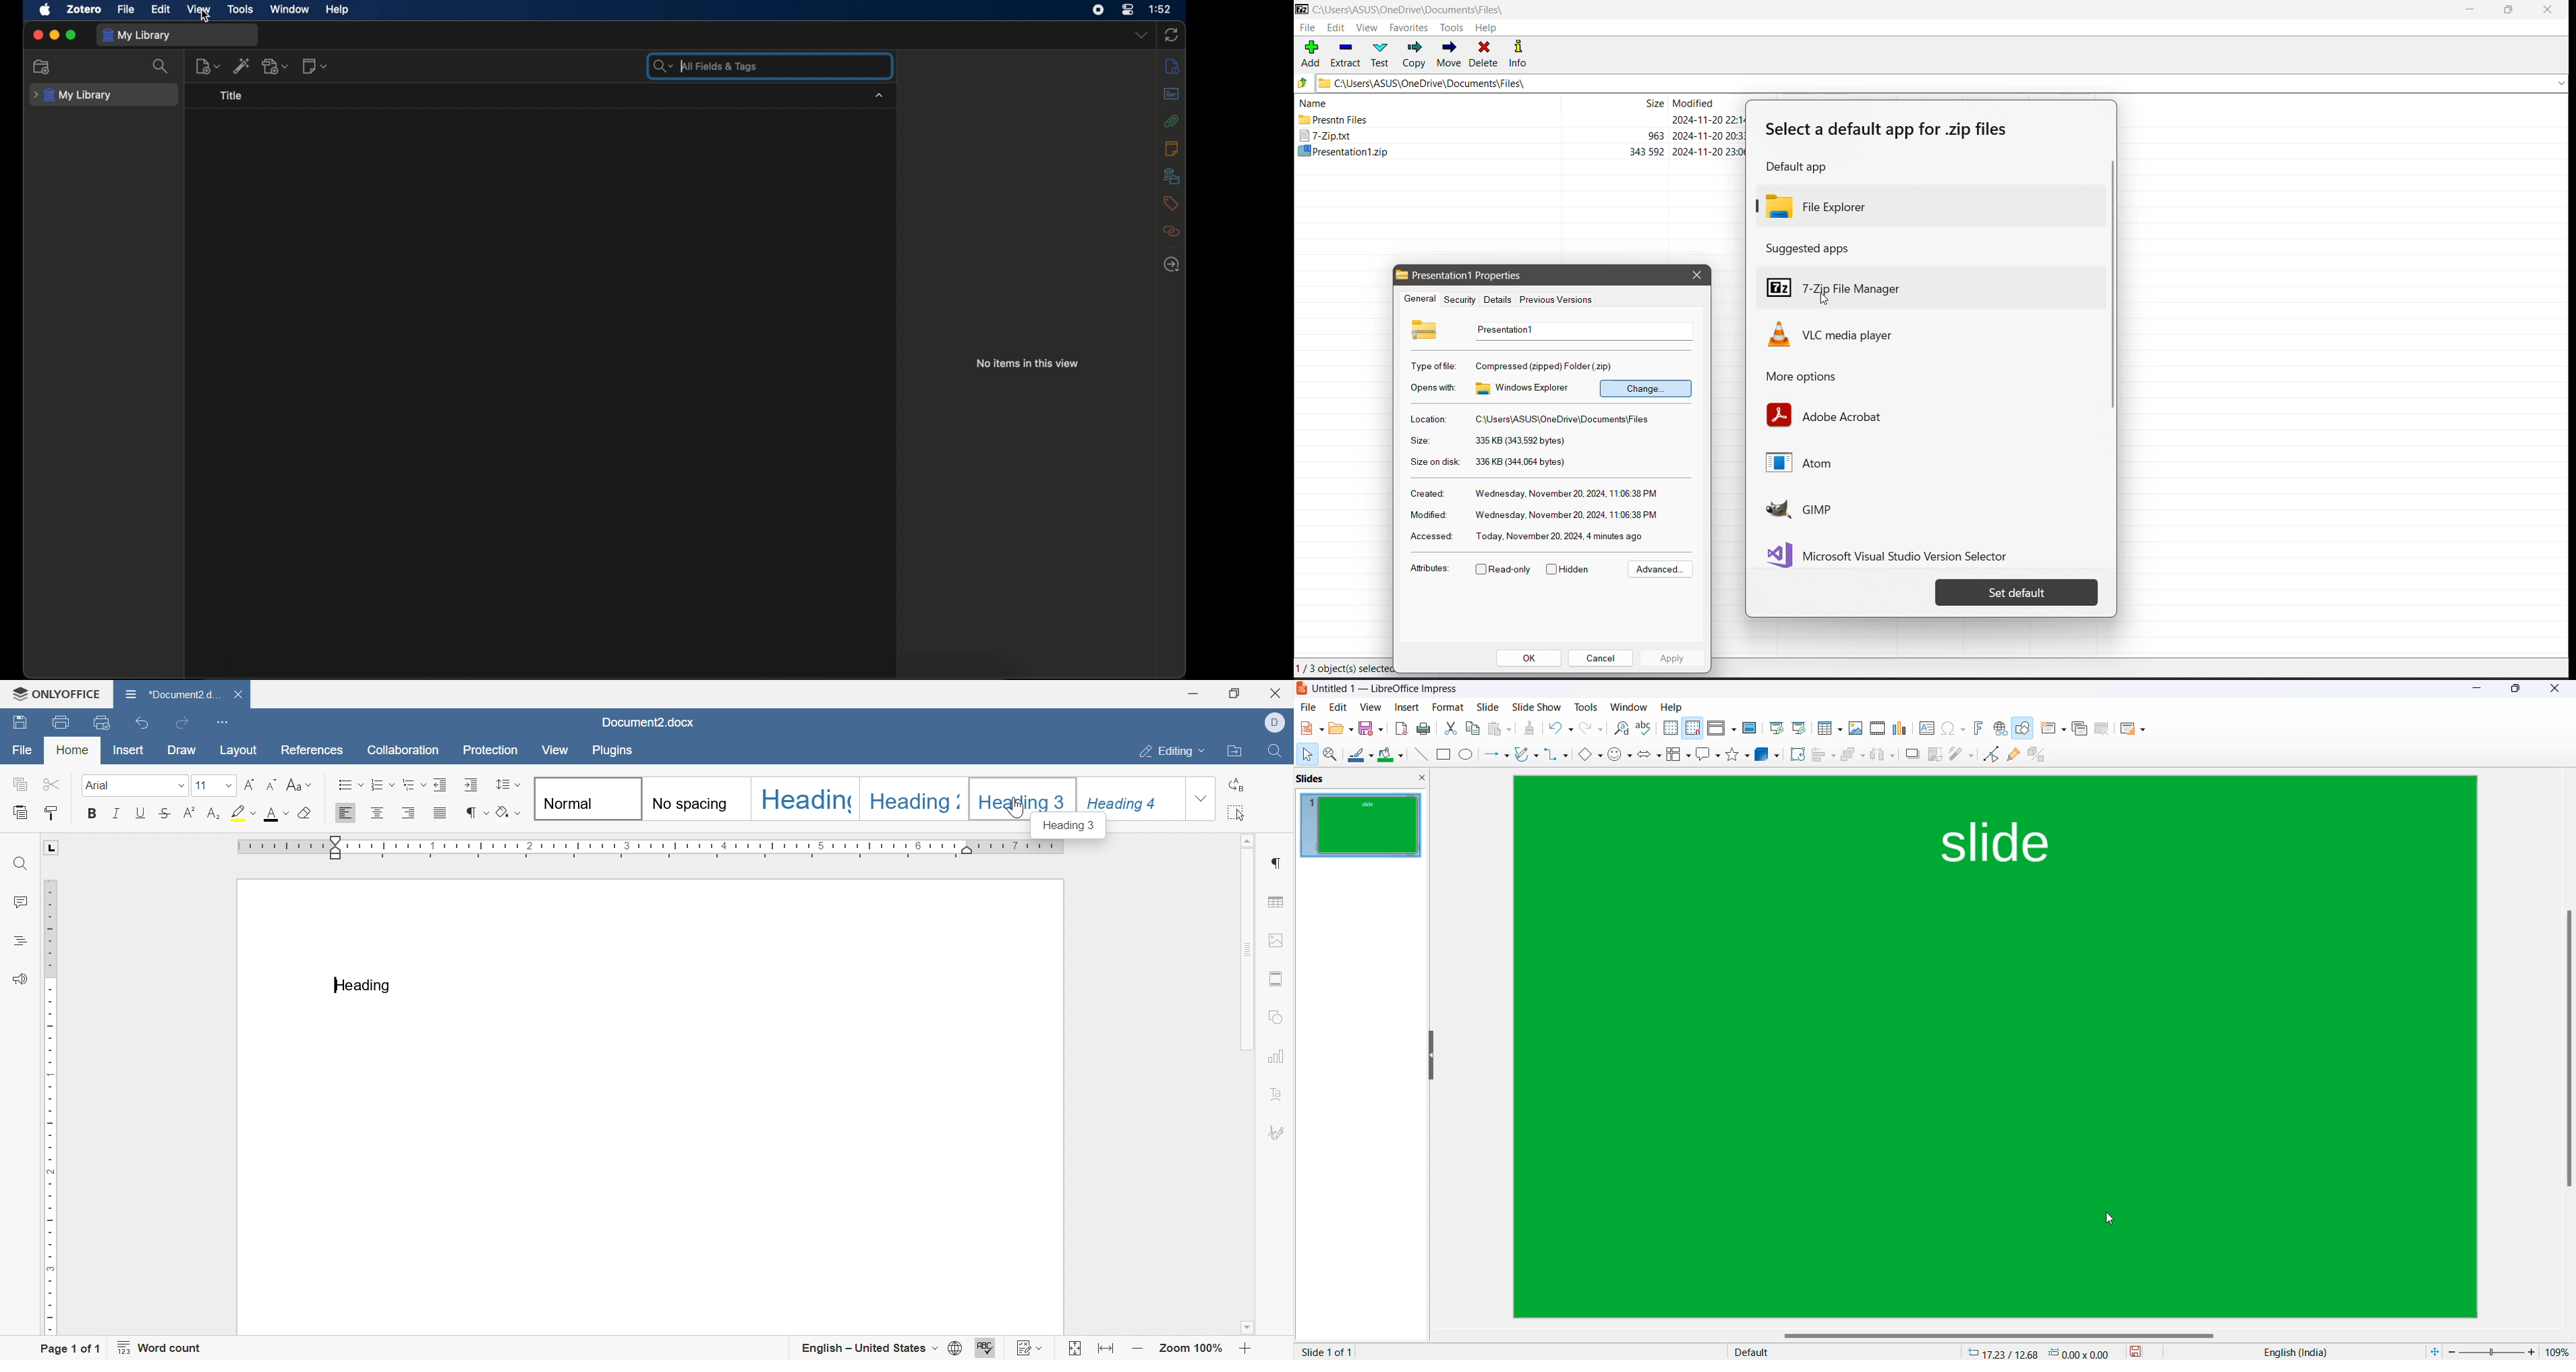 The image size is (2576, 1372). Describe the element at coordinates (1160, 9) in the screenshot. I see `time` at that location.